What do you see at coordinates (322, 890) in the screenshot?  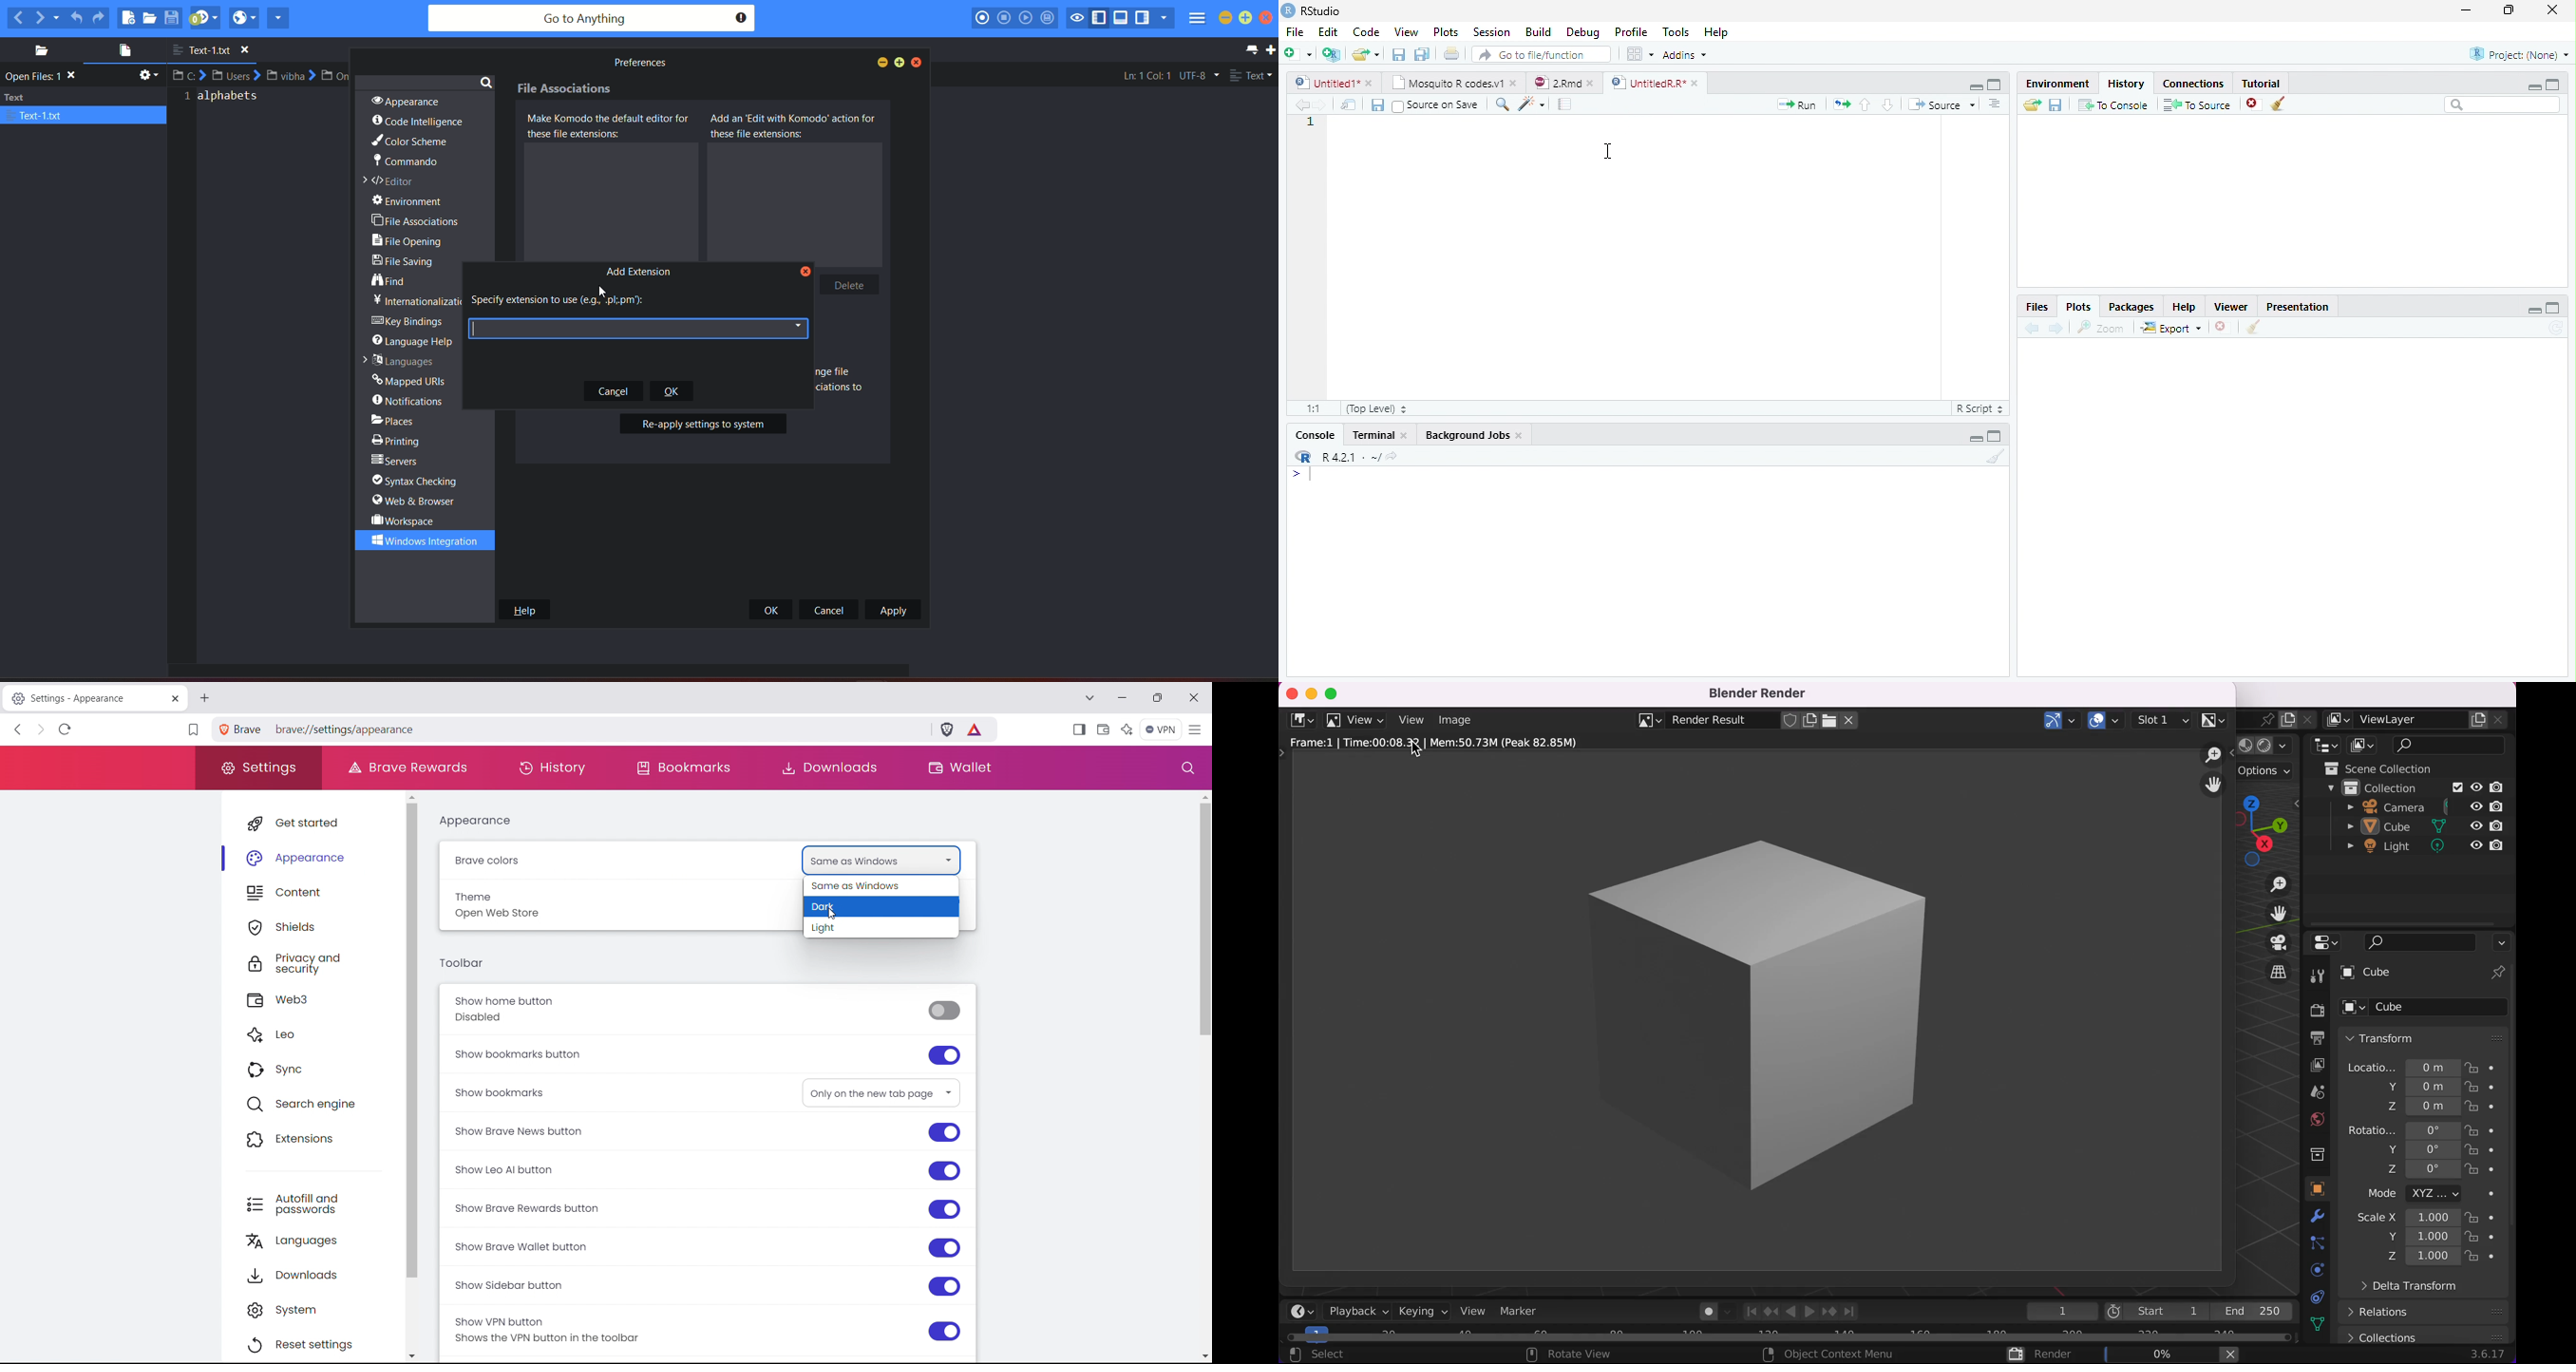 I see `content` at bounding box center [322, 890].